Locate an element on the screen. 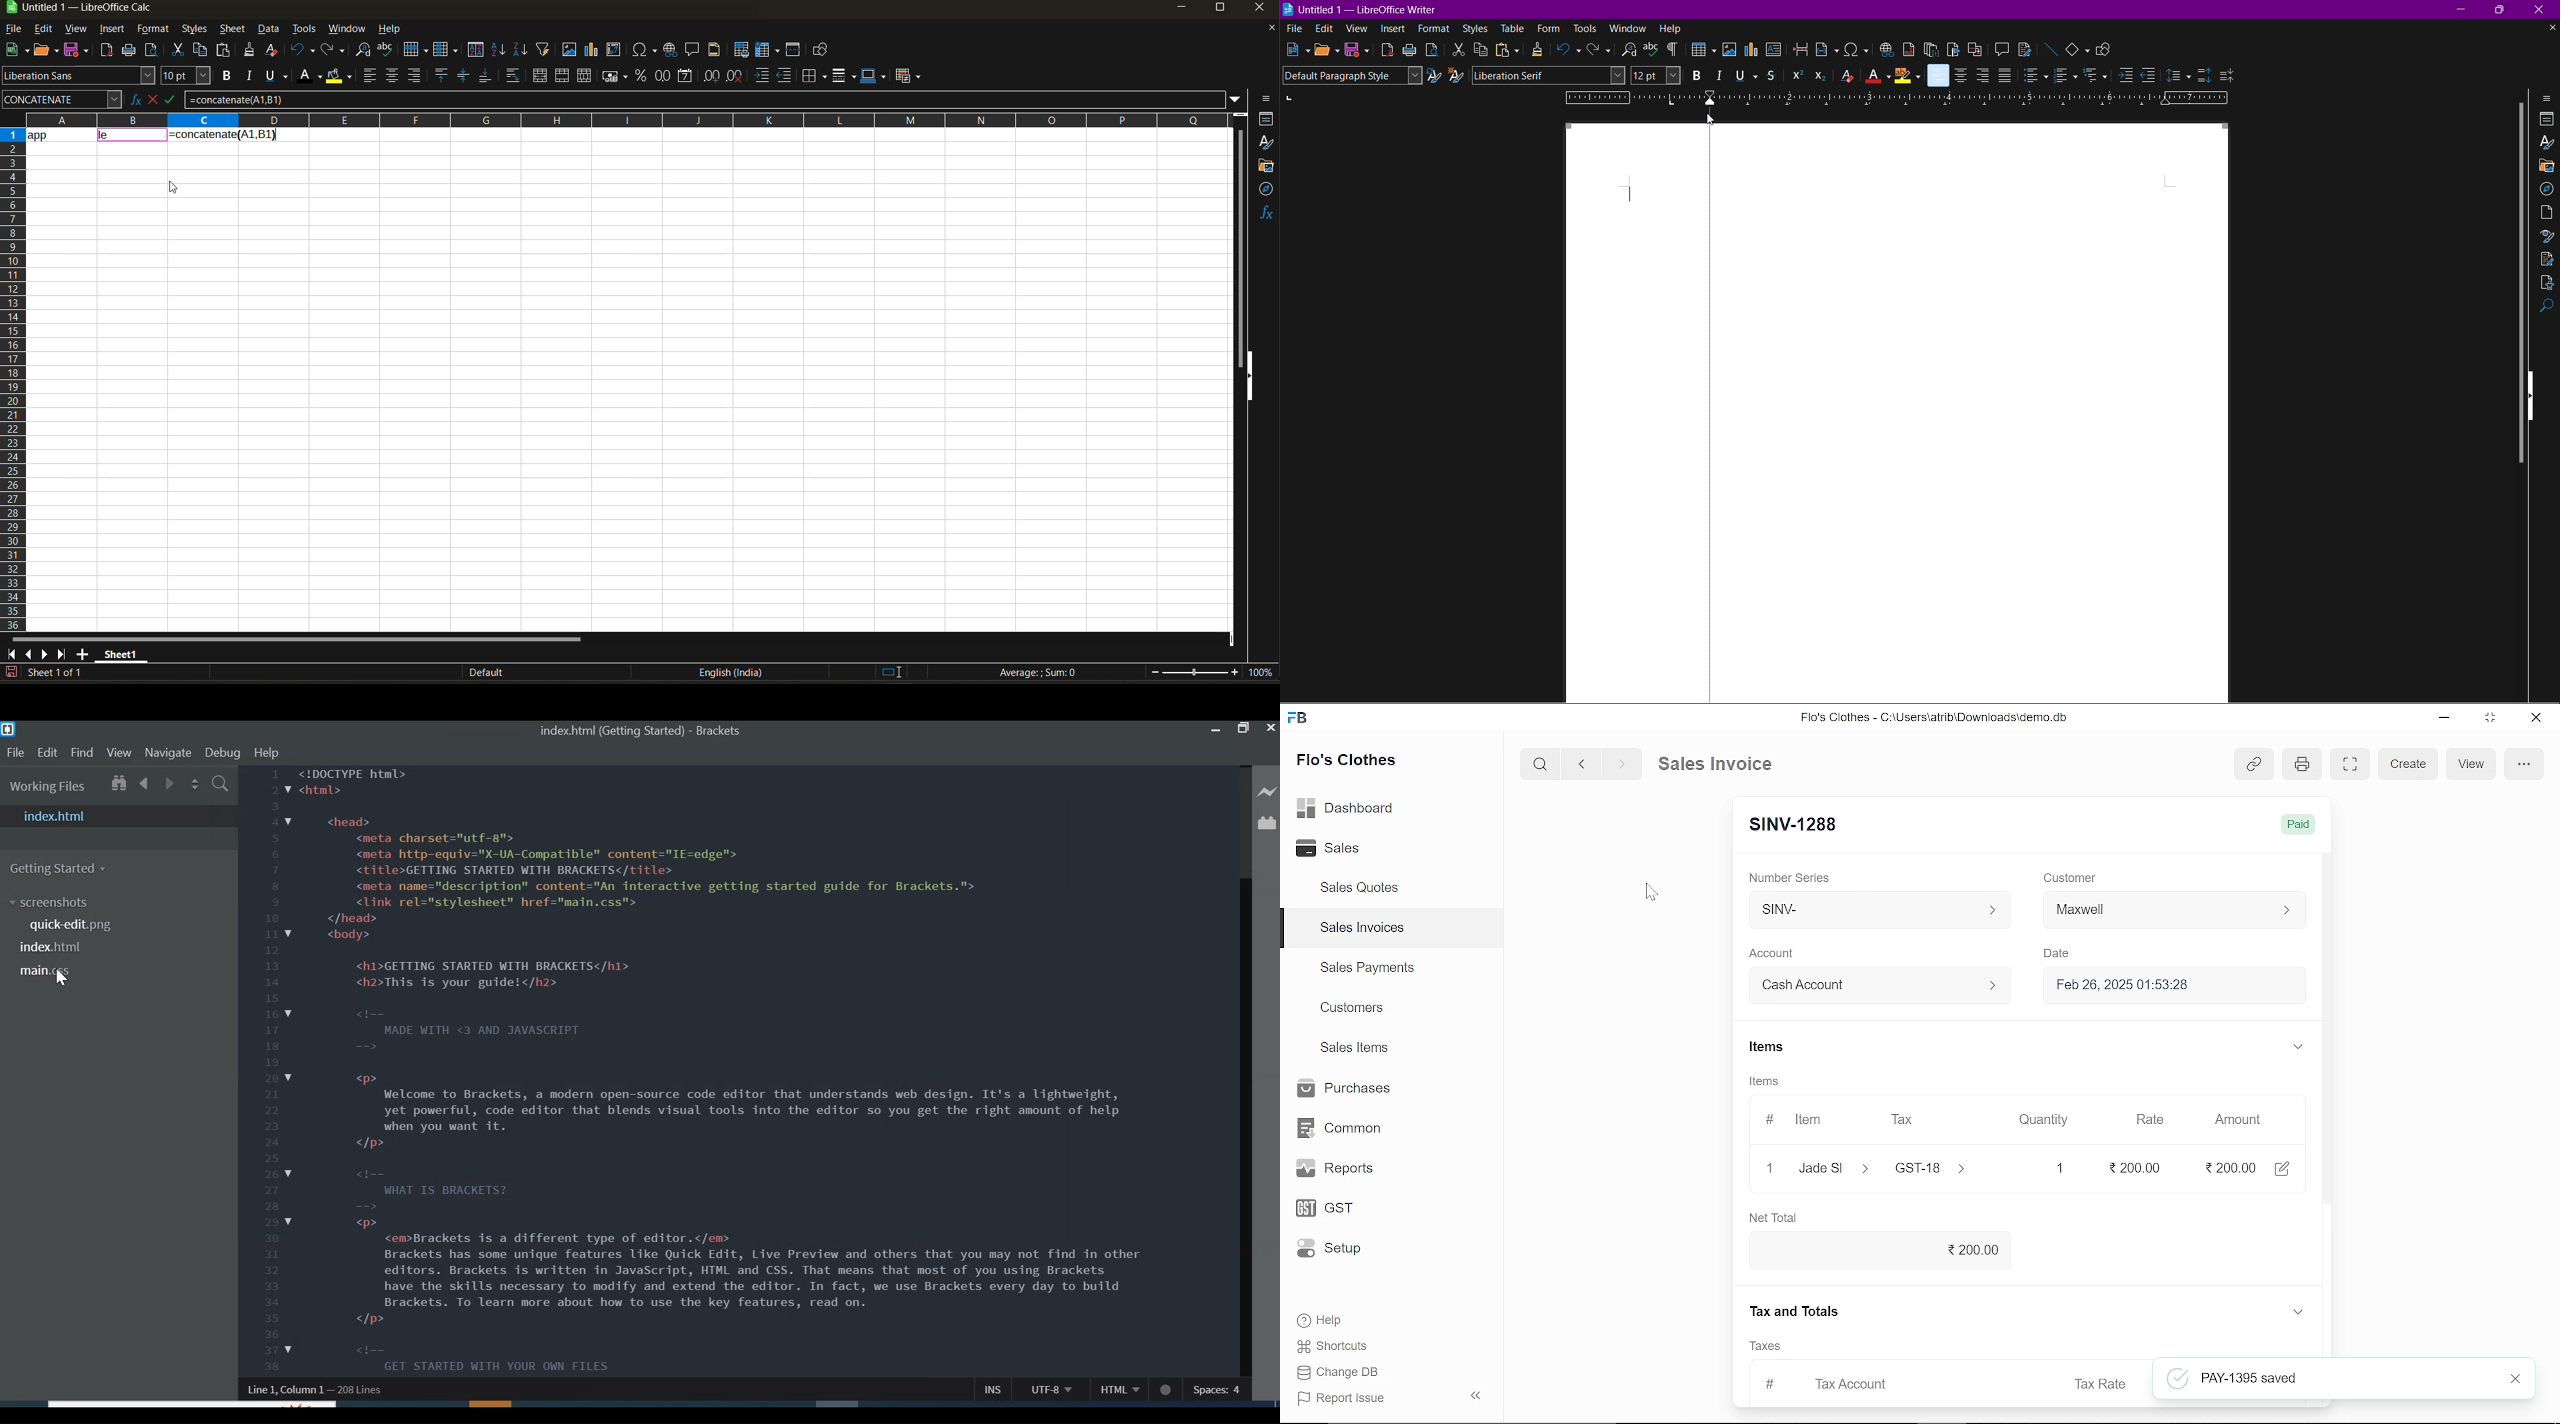 This screenshot has height=1428, width=2576. zoom slider is located at coordinates (1195, 673).